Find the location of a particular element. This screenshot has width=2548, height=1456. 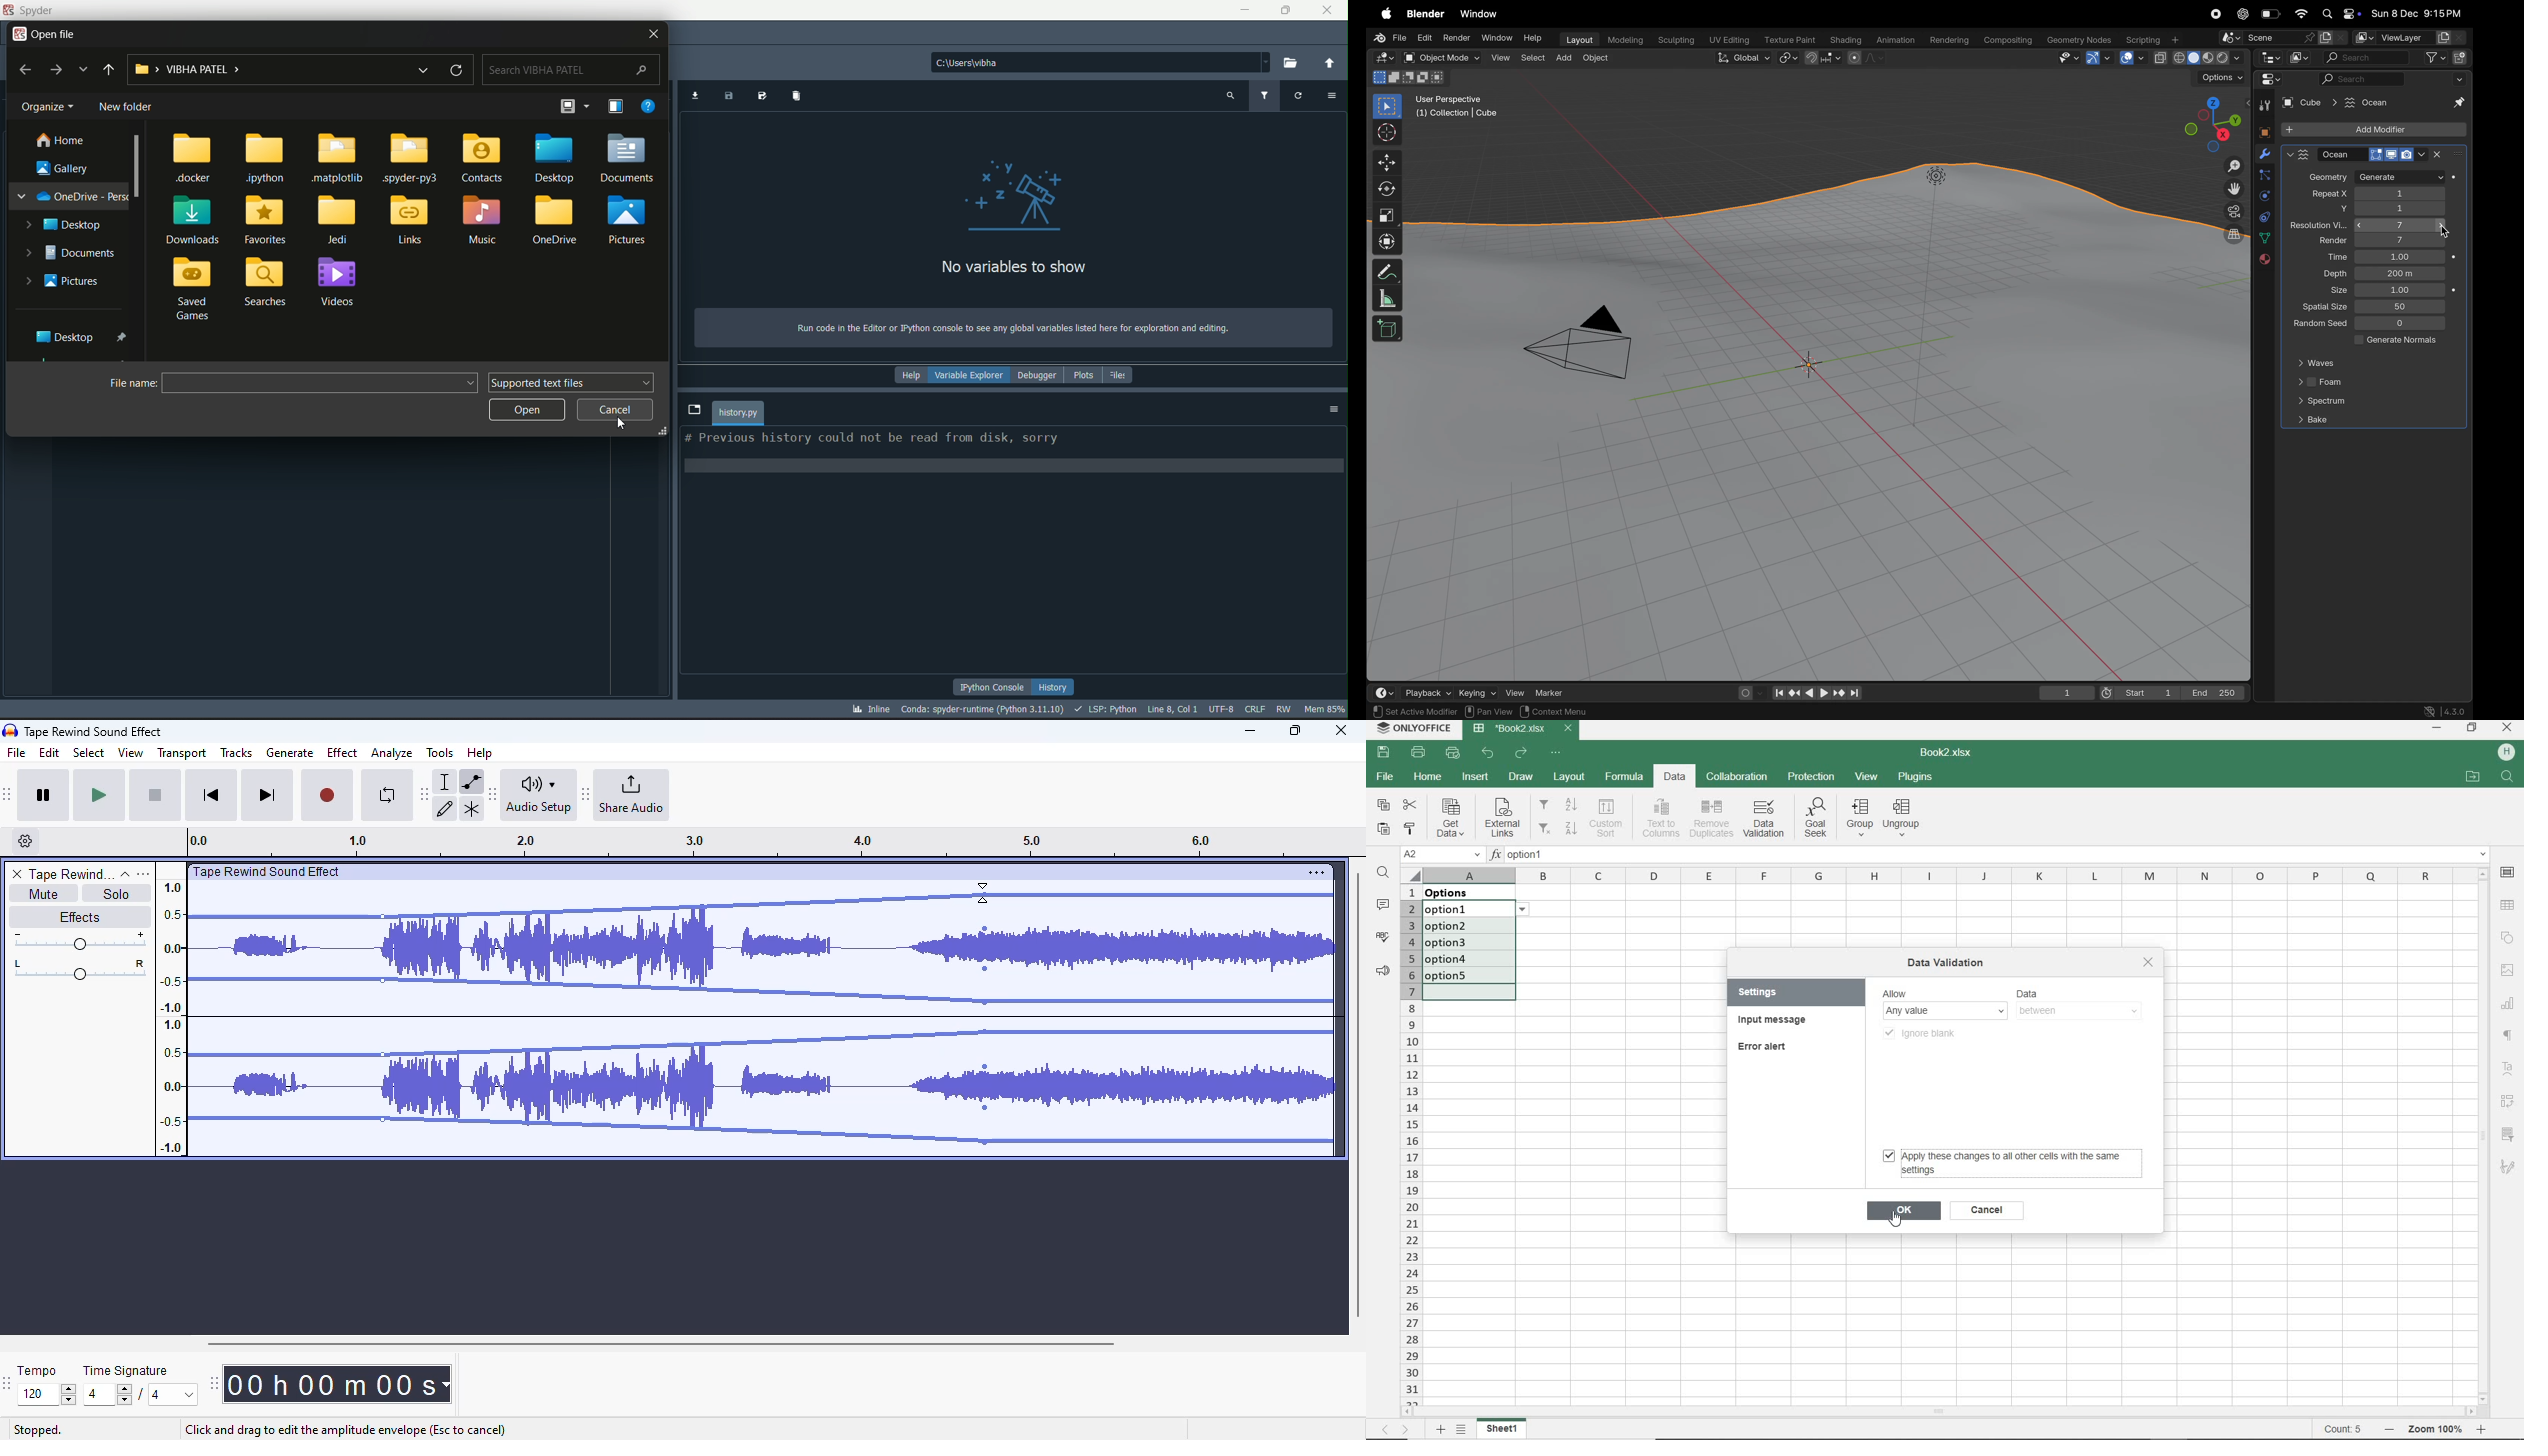

minimize is located at coordinates (1243, 8).